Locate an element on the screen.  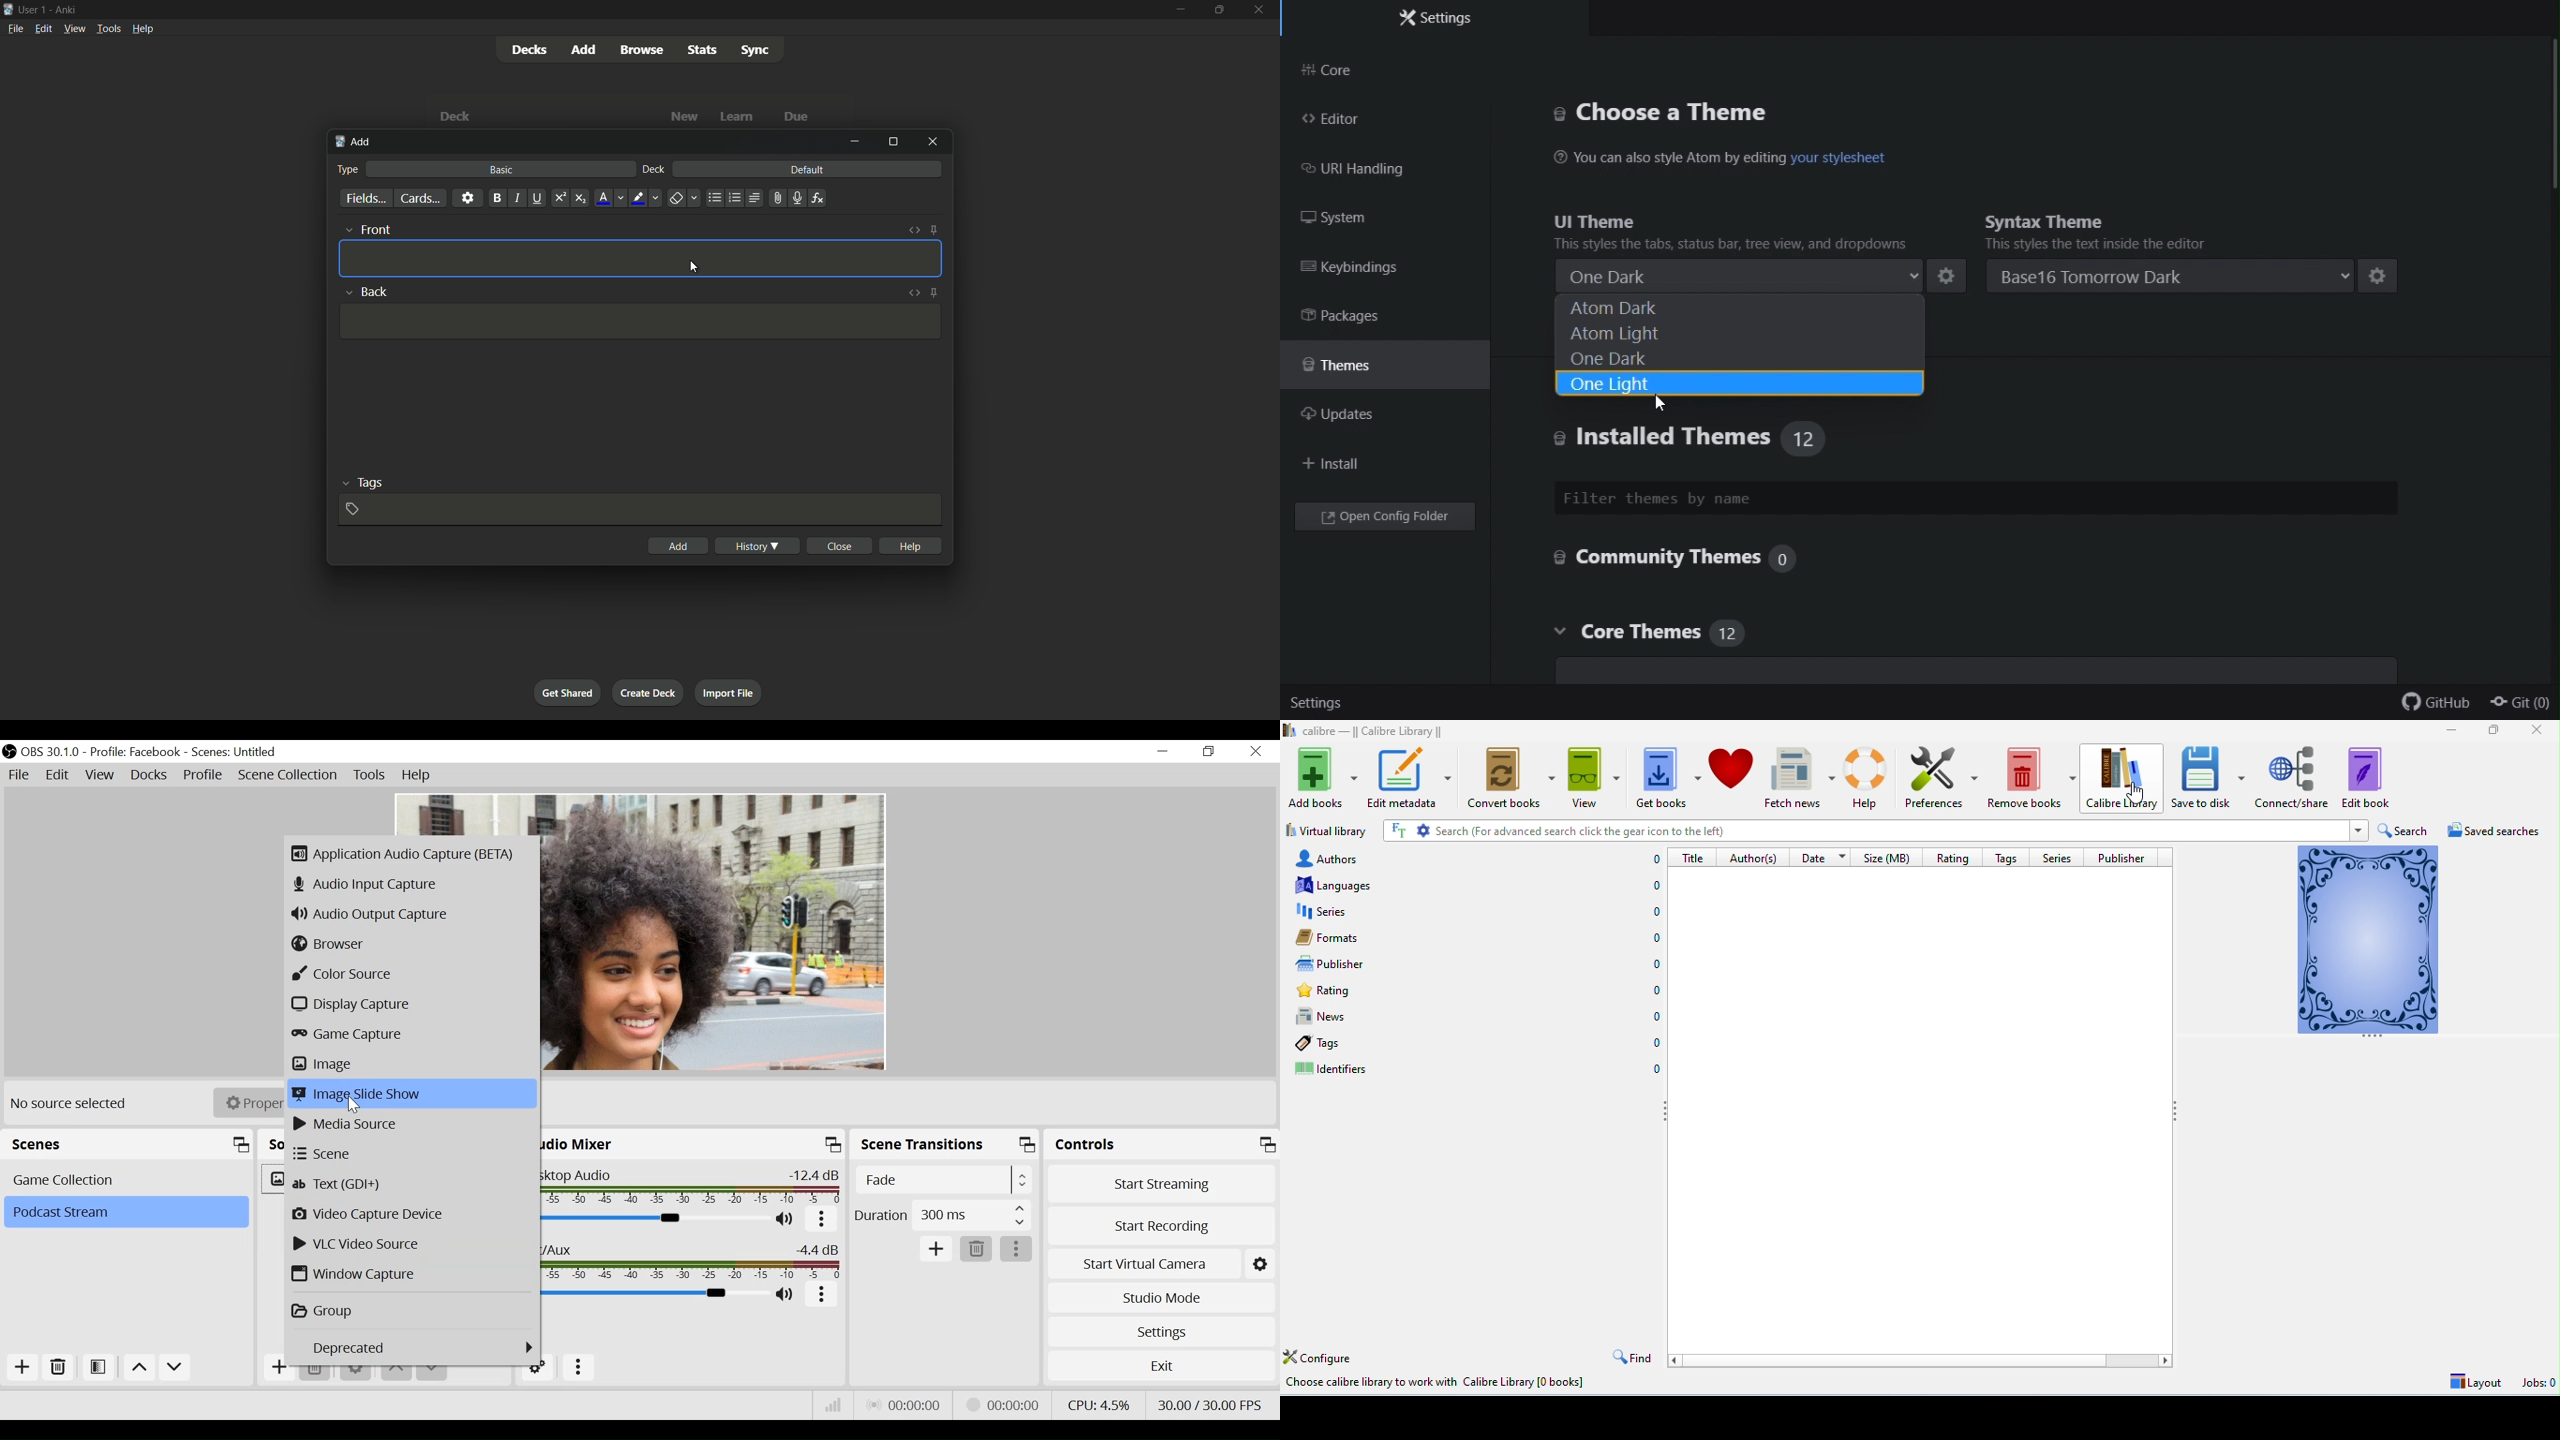
identifiers is located at coordinates (1477, 1069).